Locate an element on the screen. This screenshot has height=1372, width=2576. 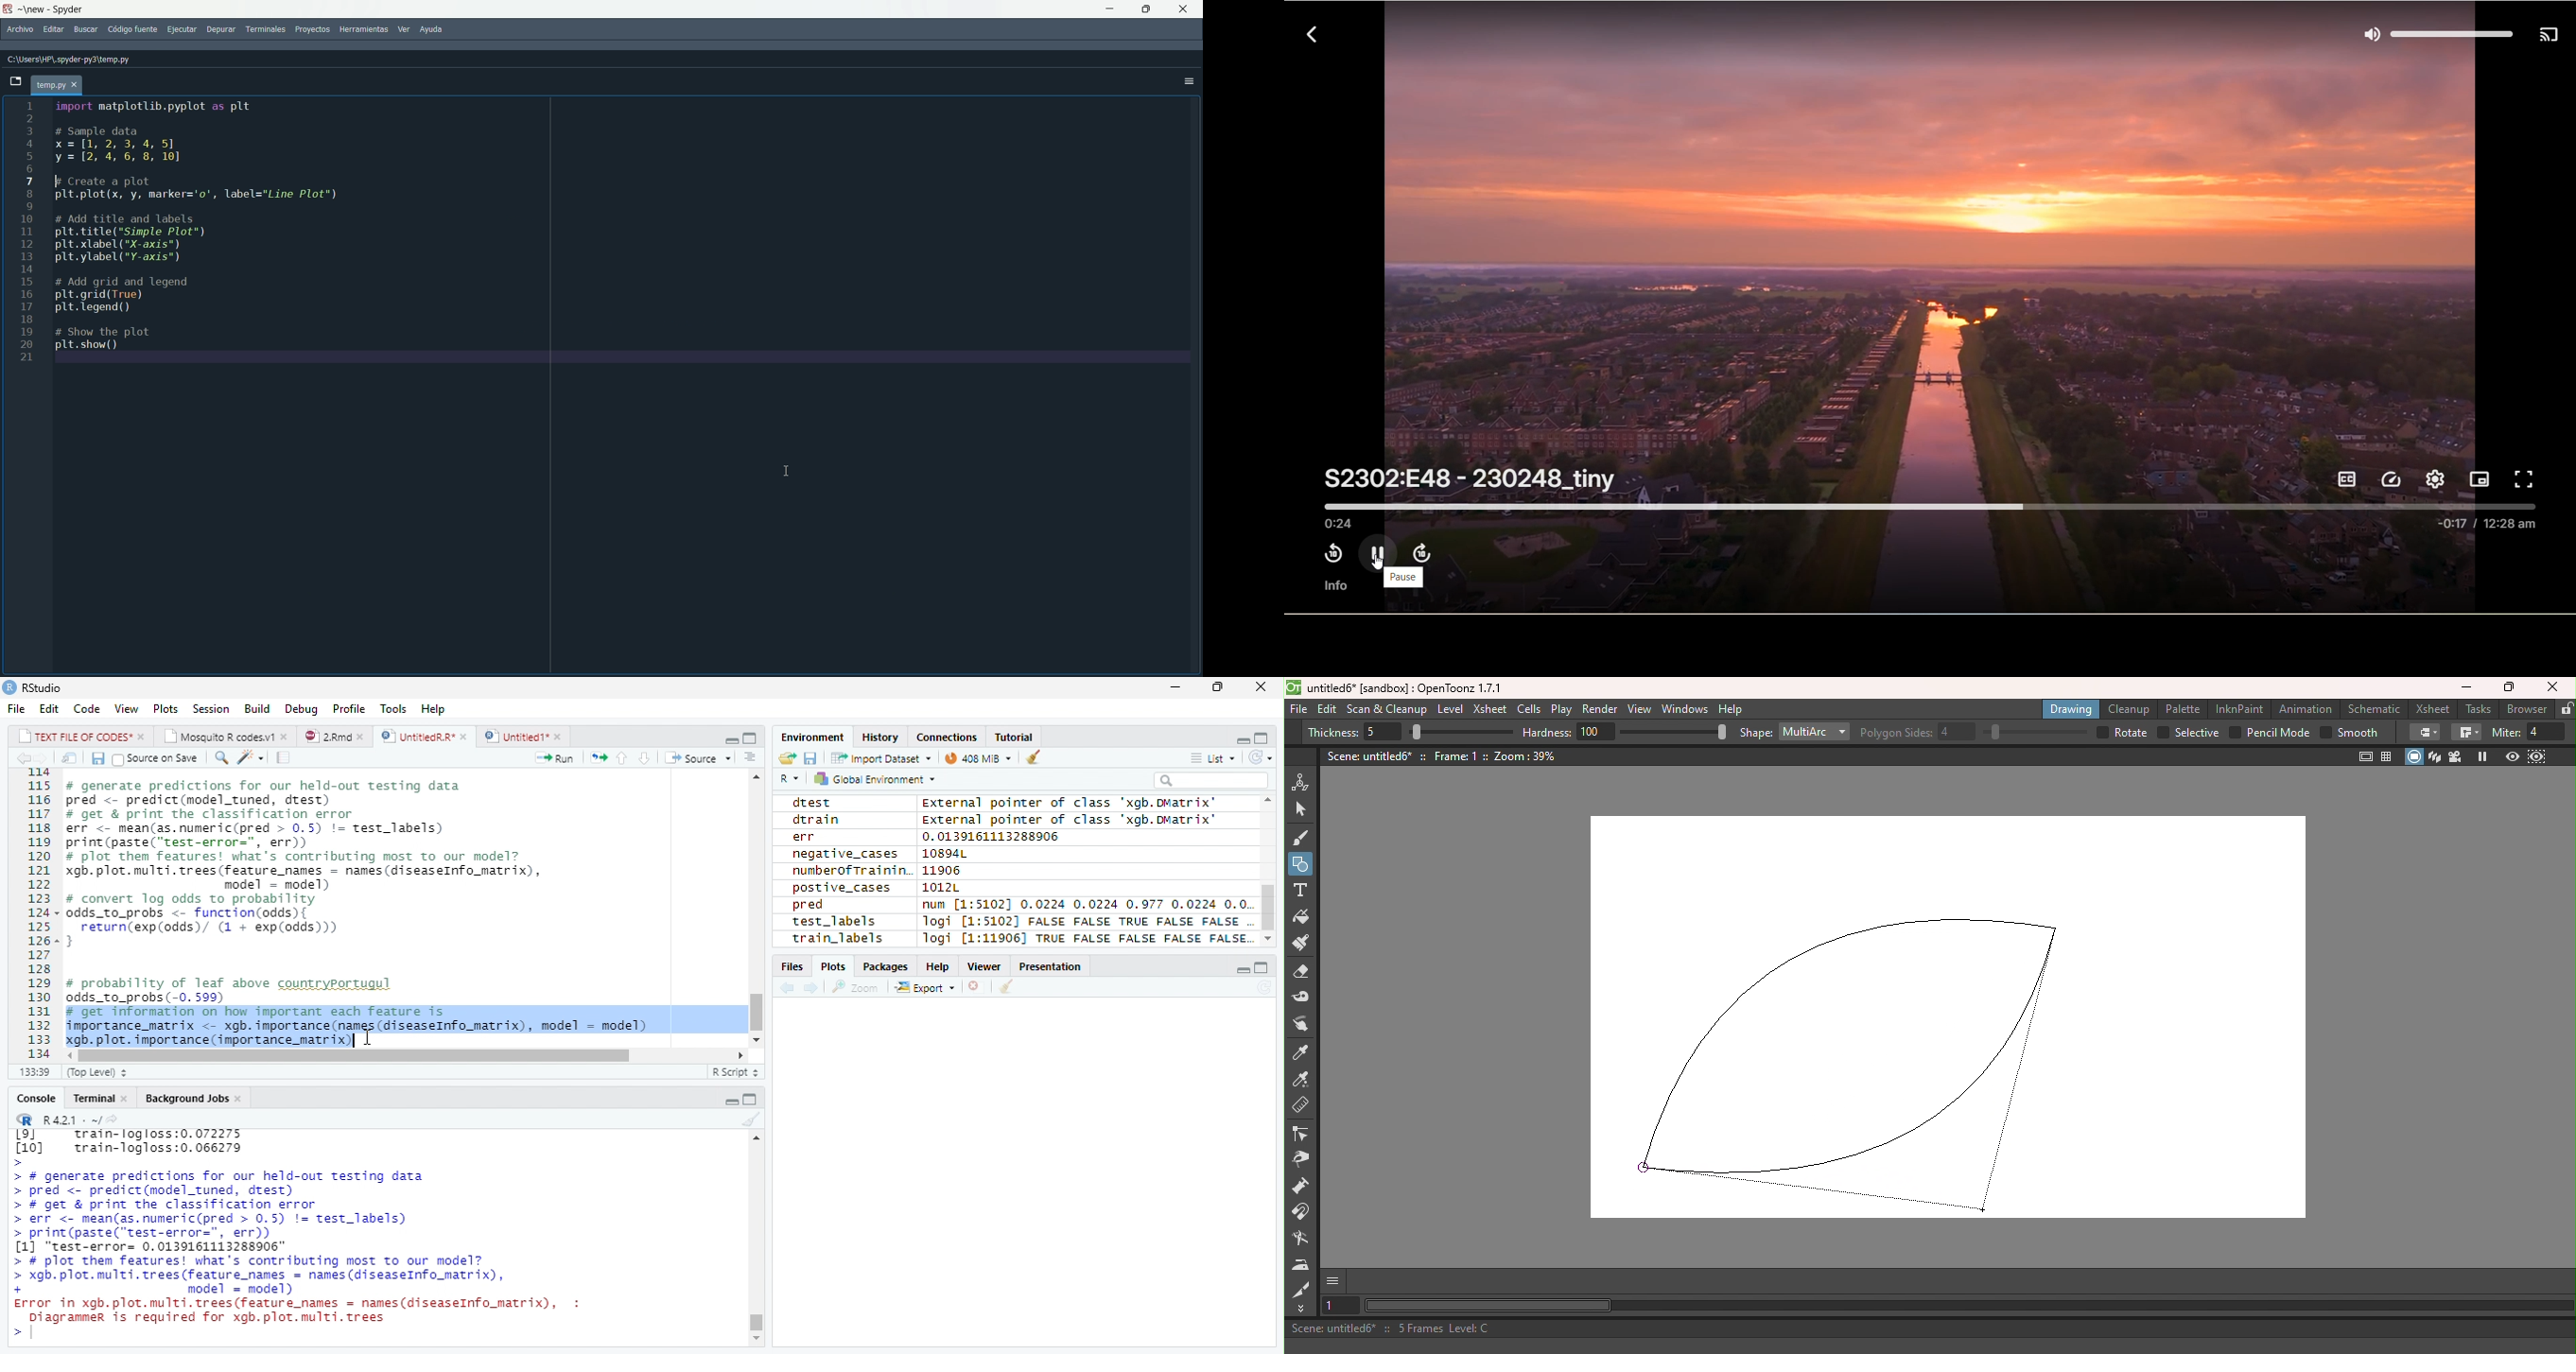
Plots is located at coordinates (164, 708).